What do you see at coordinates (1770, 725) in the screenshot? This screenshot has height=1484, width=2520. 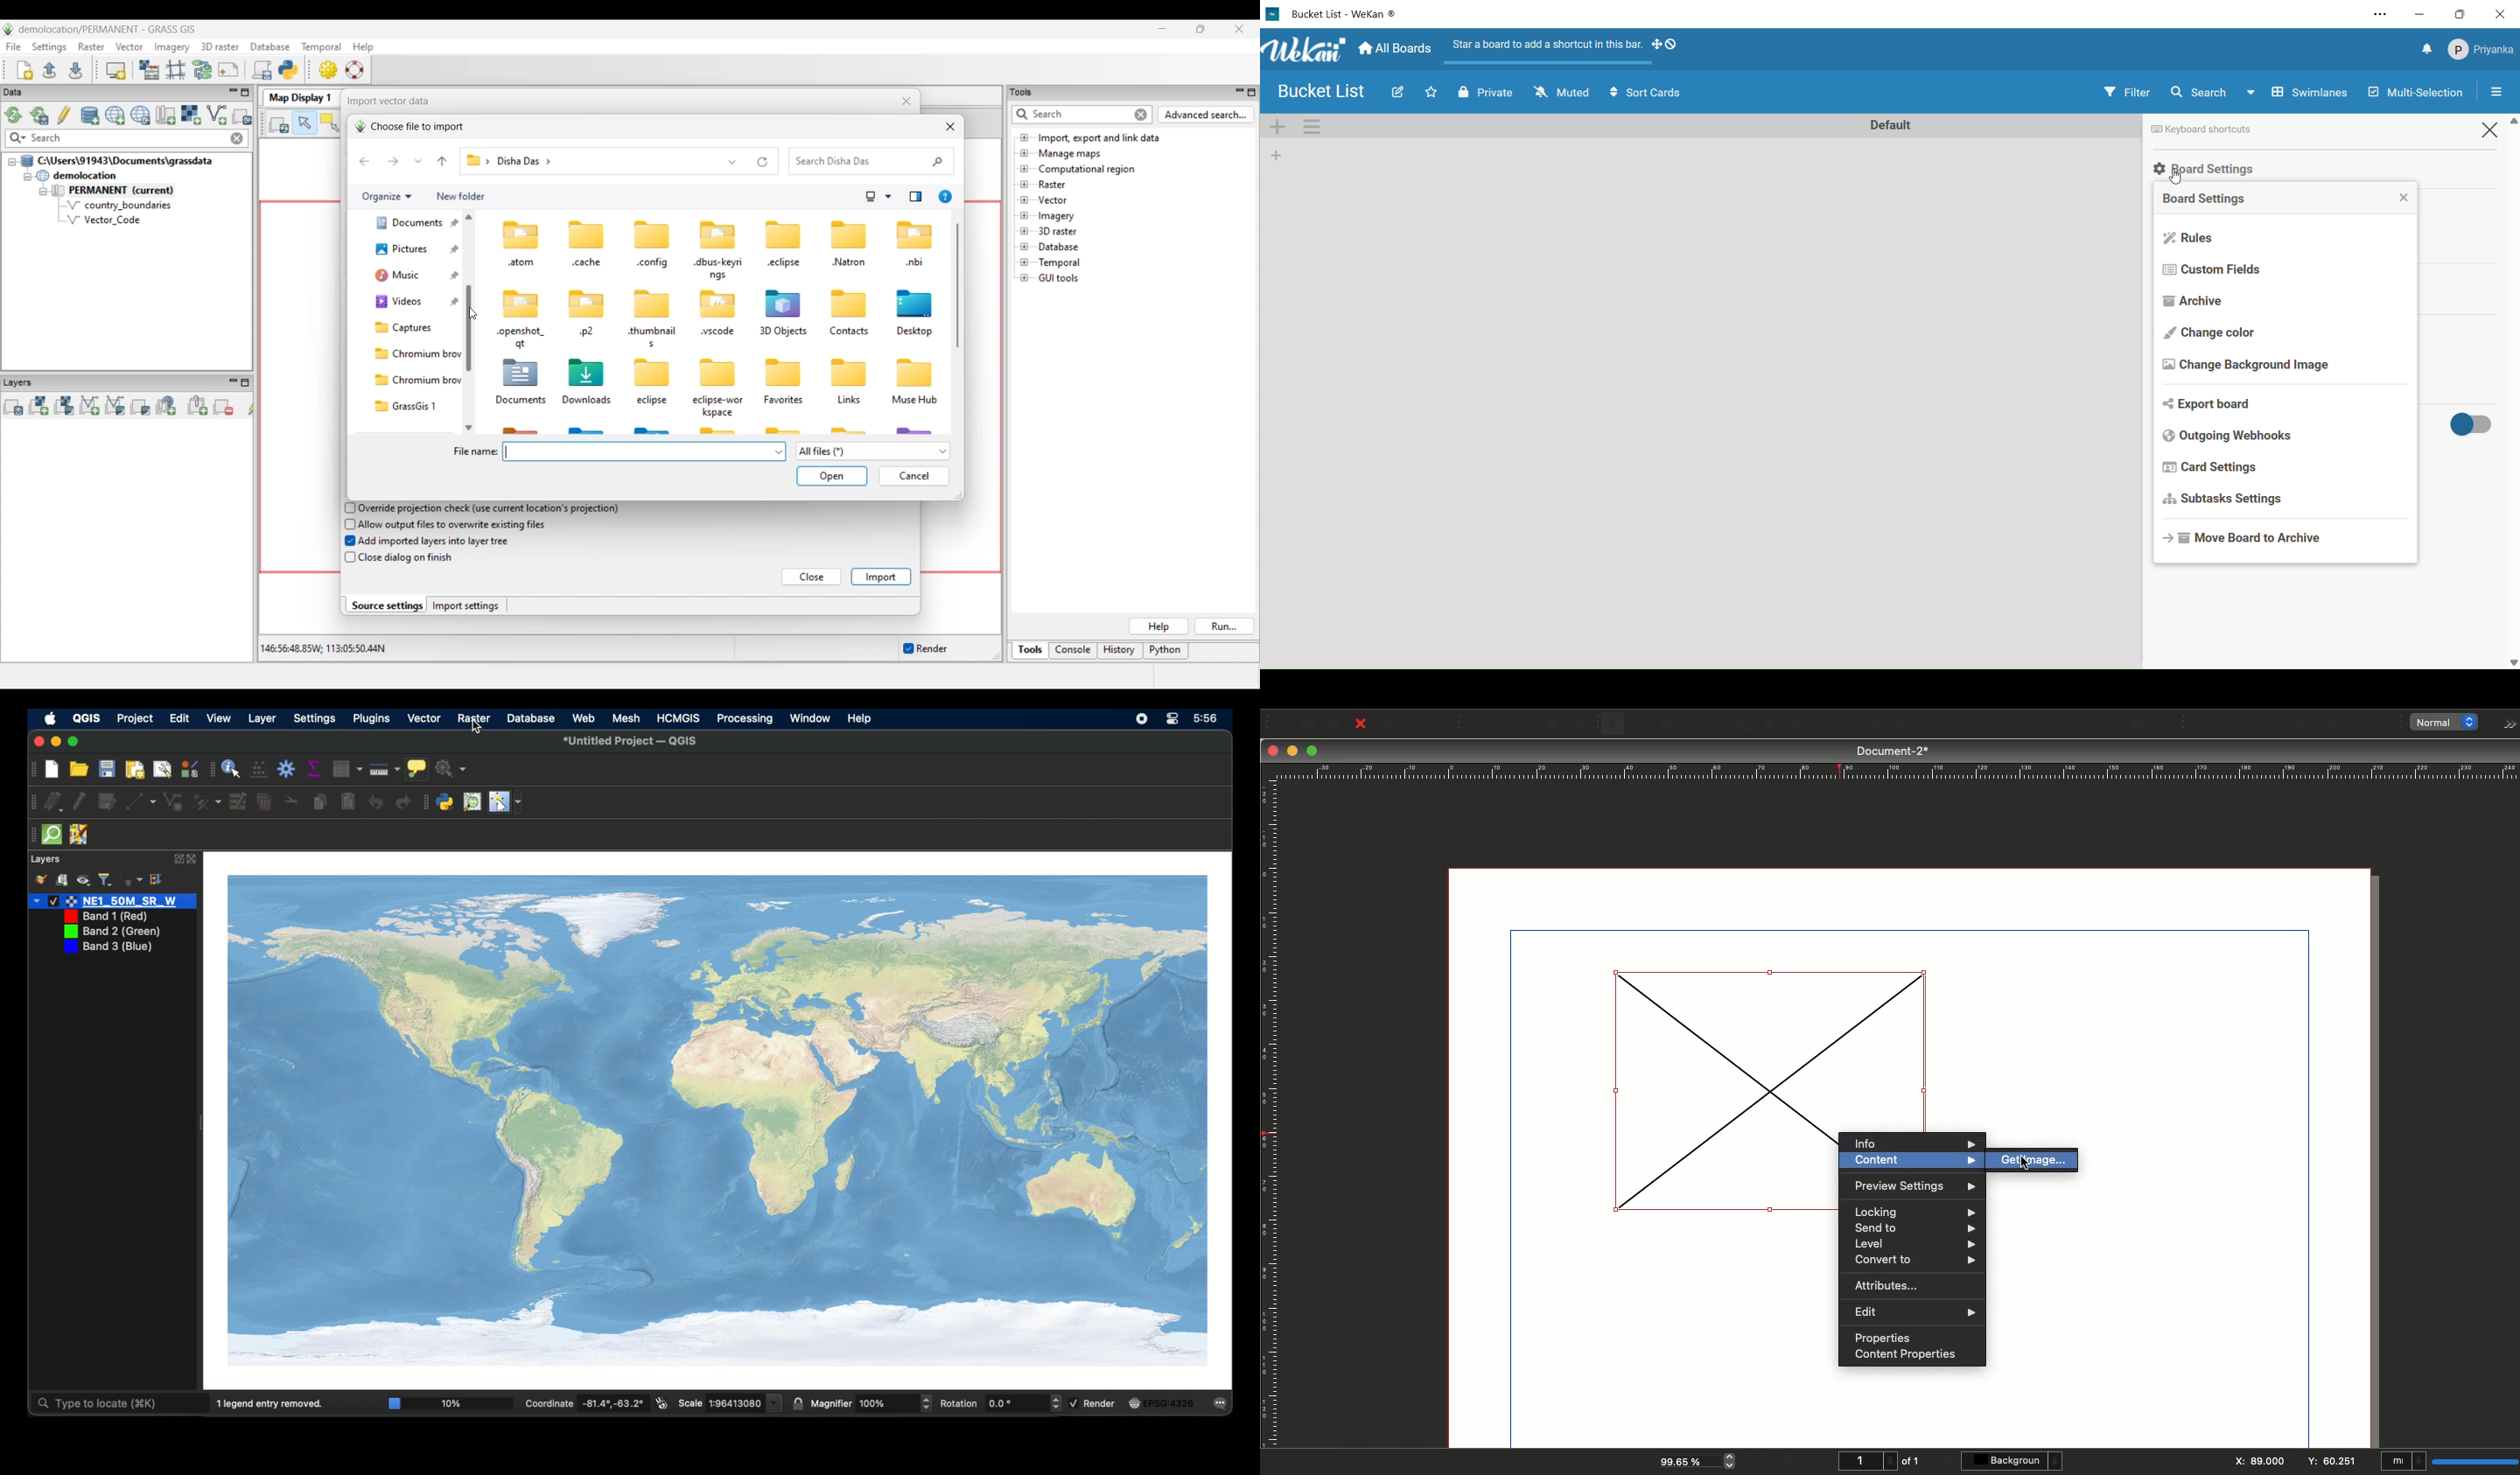 I see `Polygon` at bounding box center [1770, 725].